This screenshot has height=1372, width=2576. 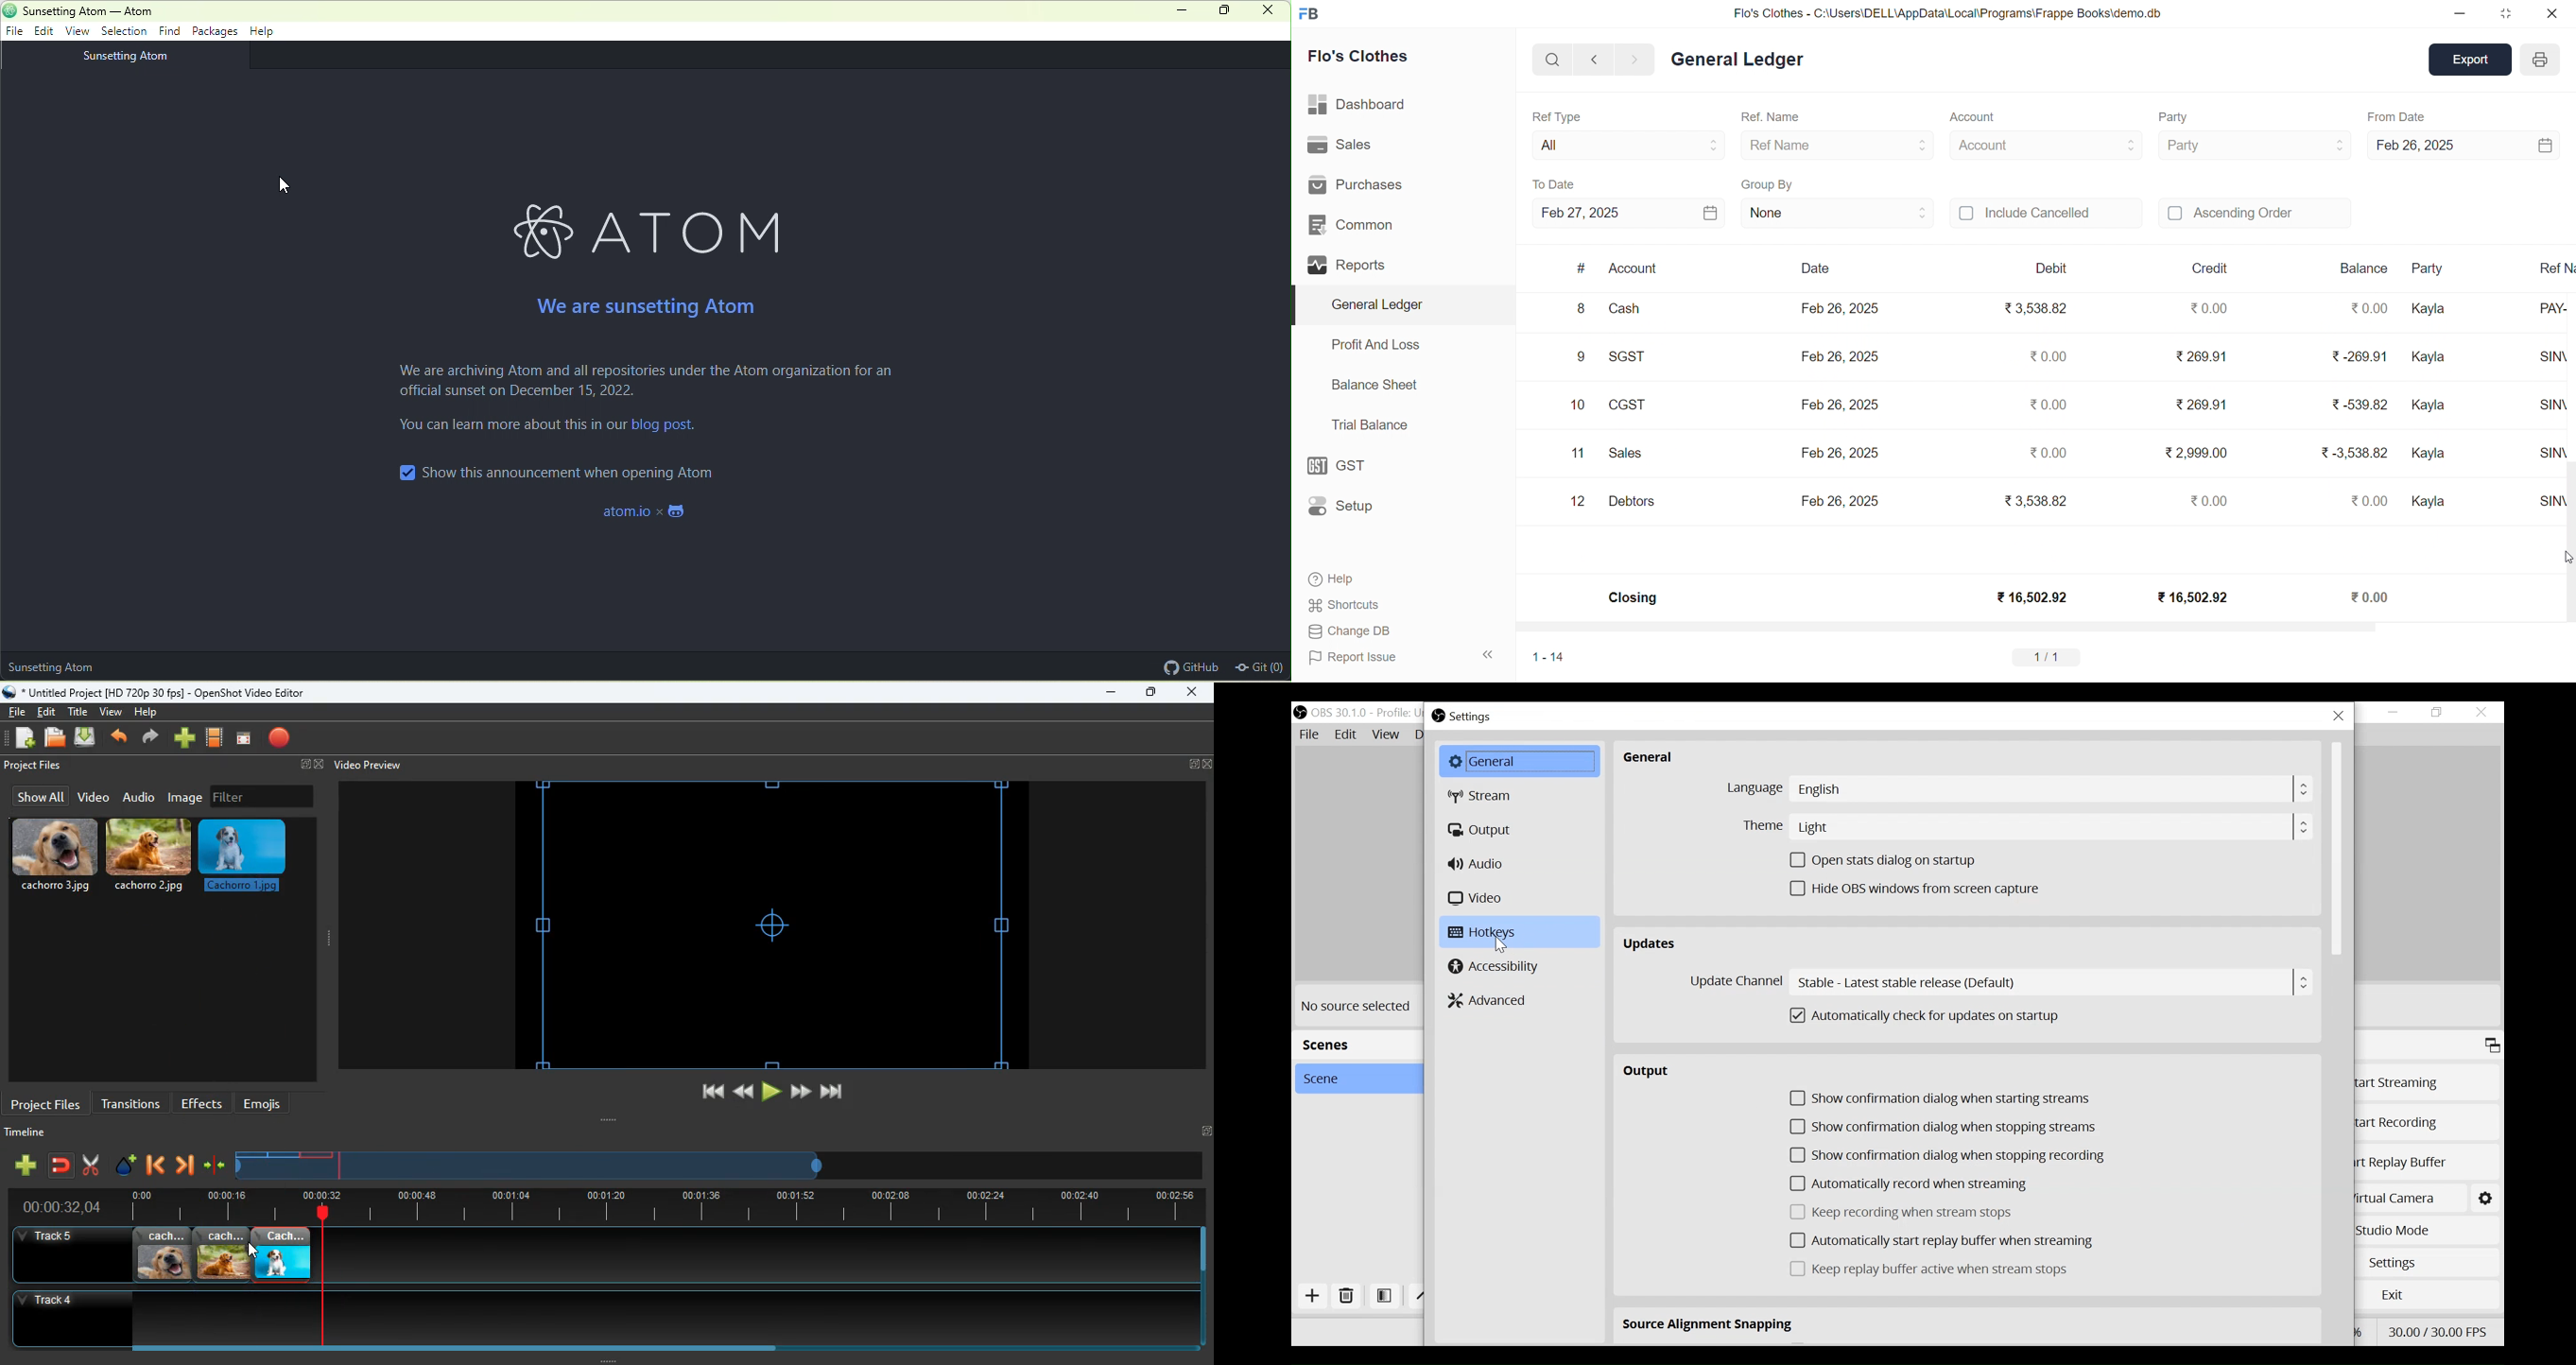 What do you see at coordinates (246, 861) in the screenshot?
I see `cachorro.1.jpg` at bounding box center [246, 861].